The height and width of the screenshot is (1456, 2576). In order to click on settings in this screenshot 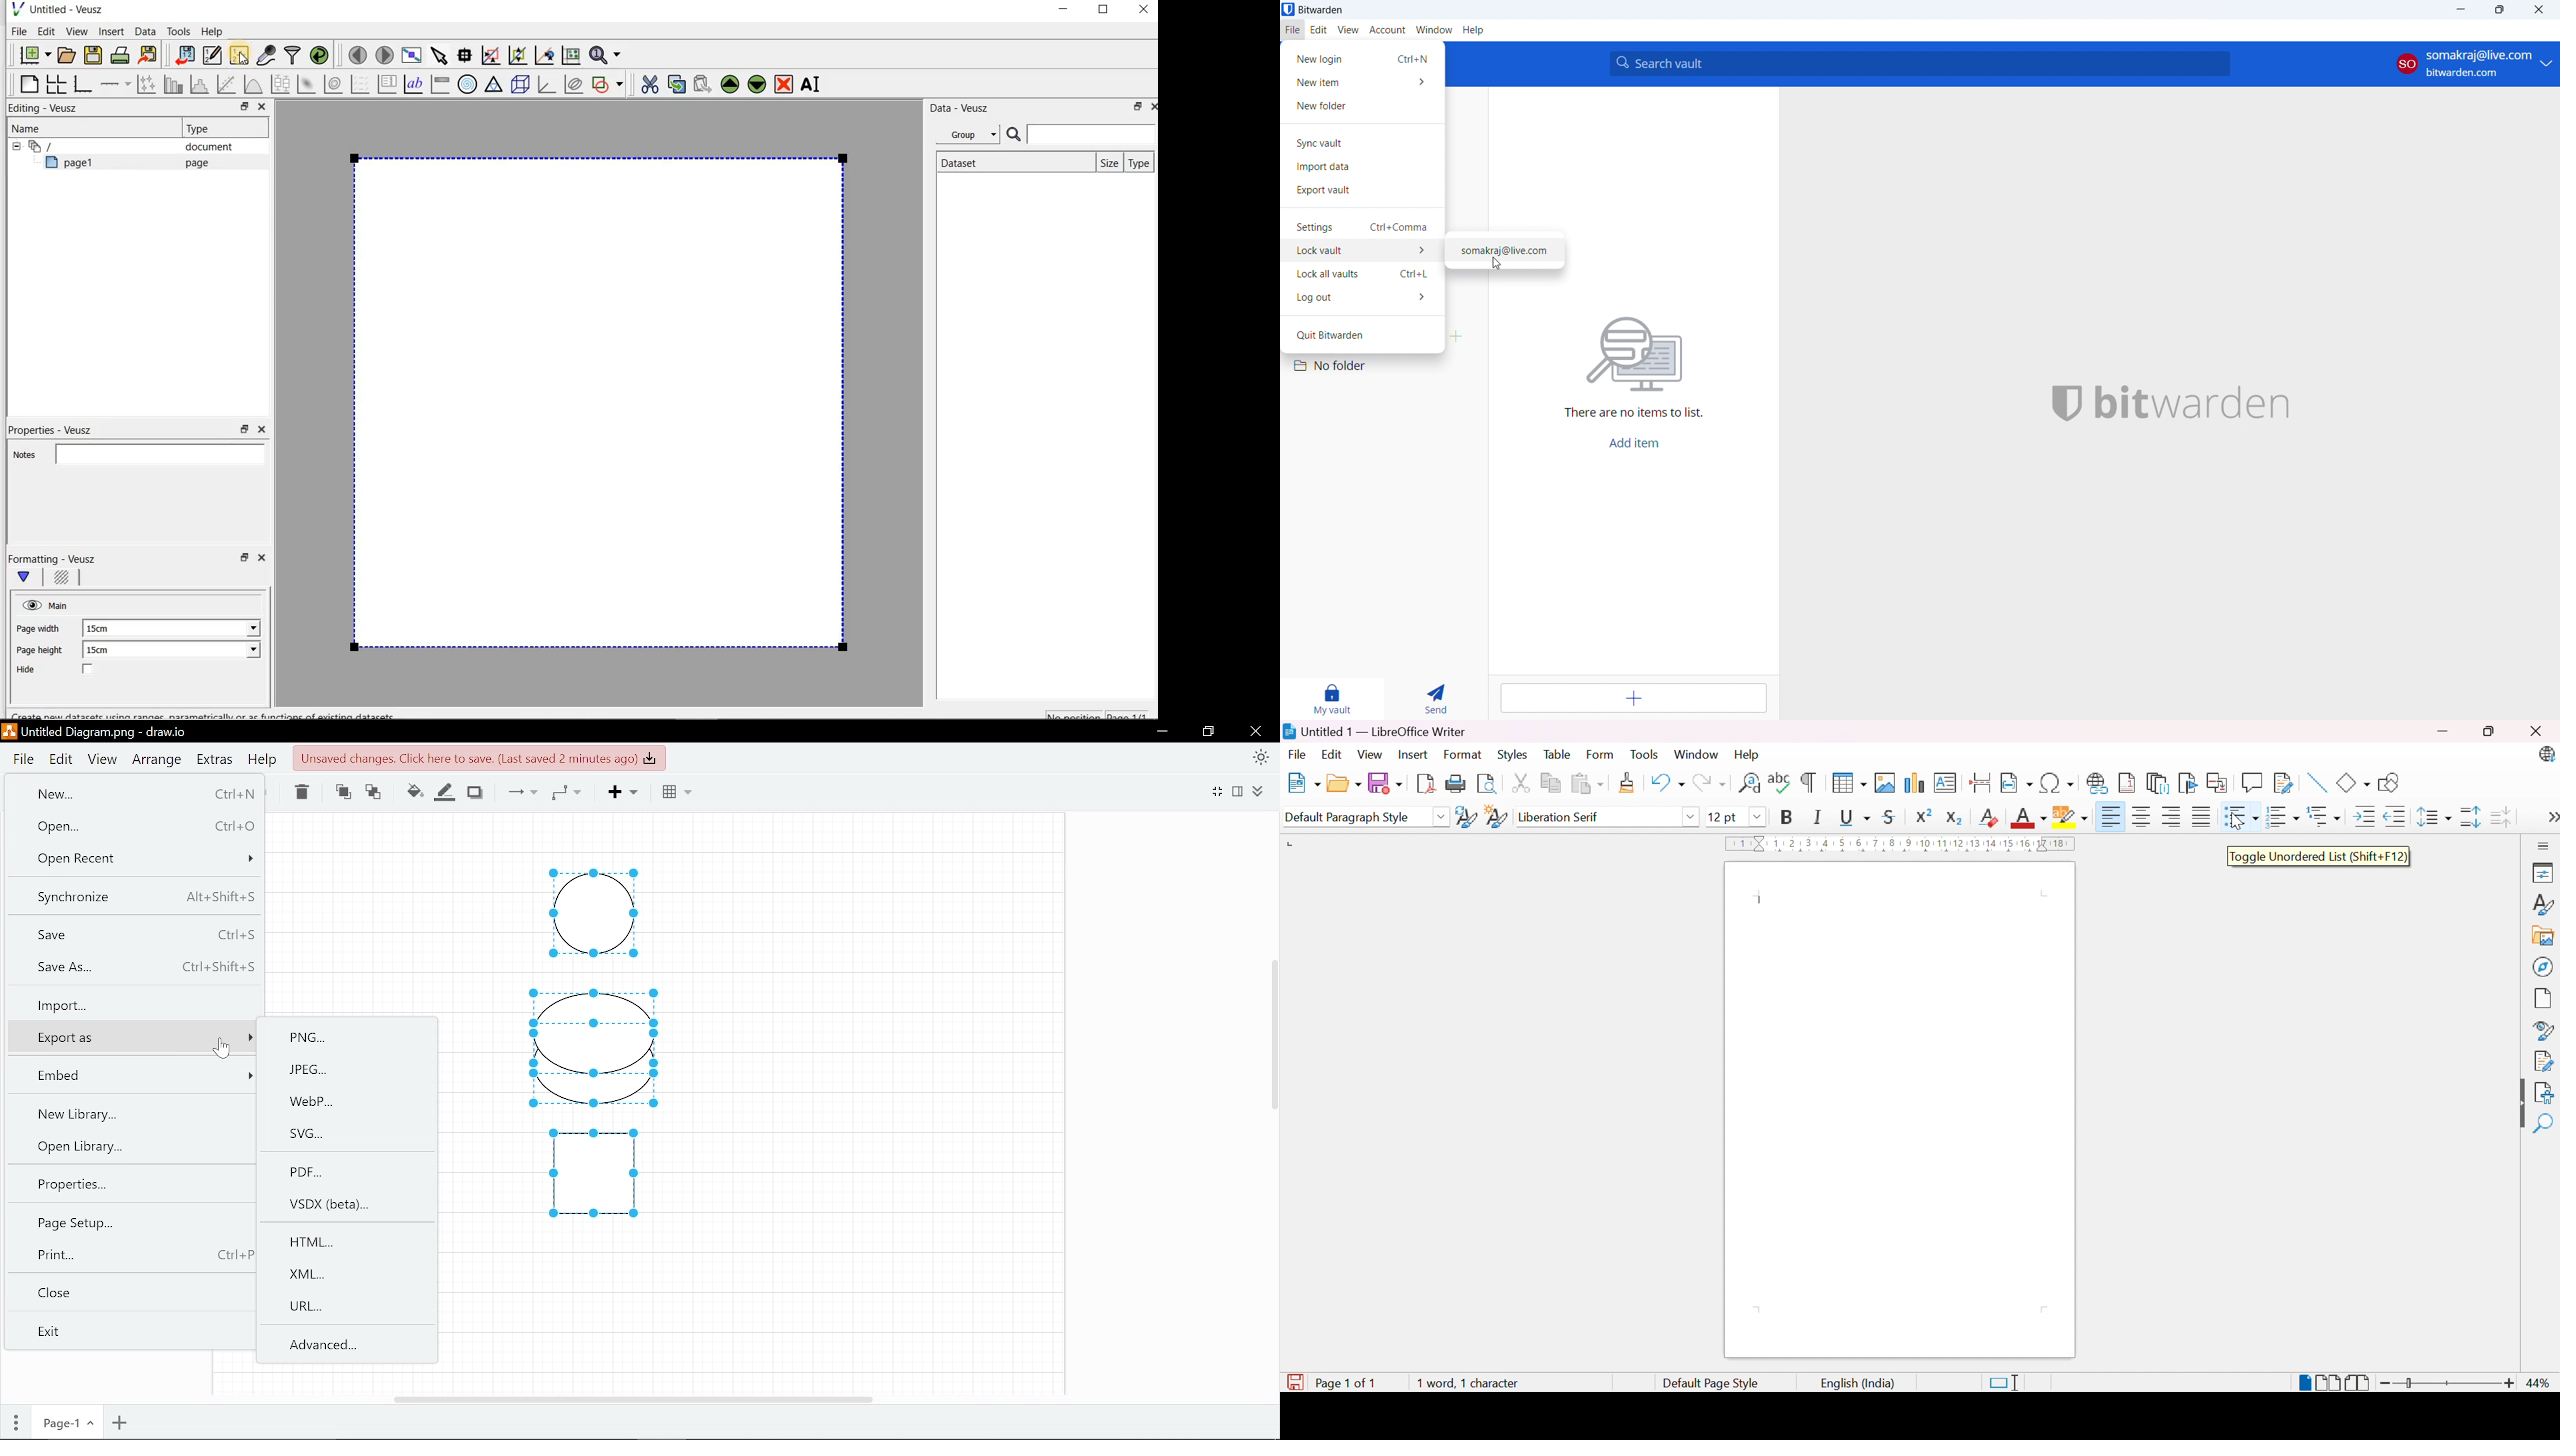, I will do `click(1361, 227)`.